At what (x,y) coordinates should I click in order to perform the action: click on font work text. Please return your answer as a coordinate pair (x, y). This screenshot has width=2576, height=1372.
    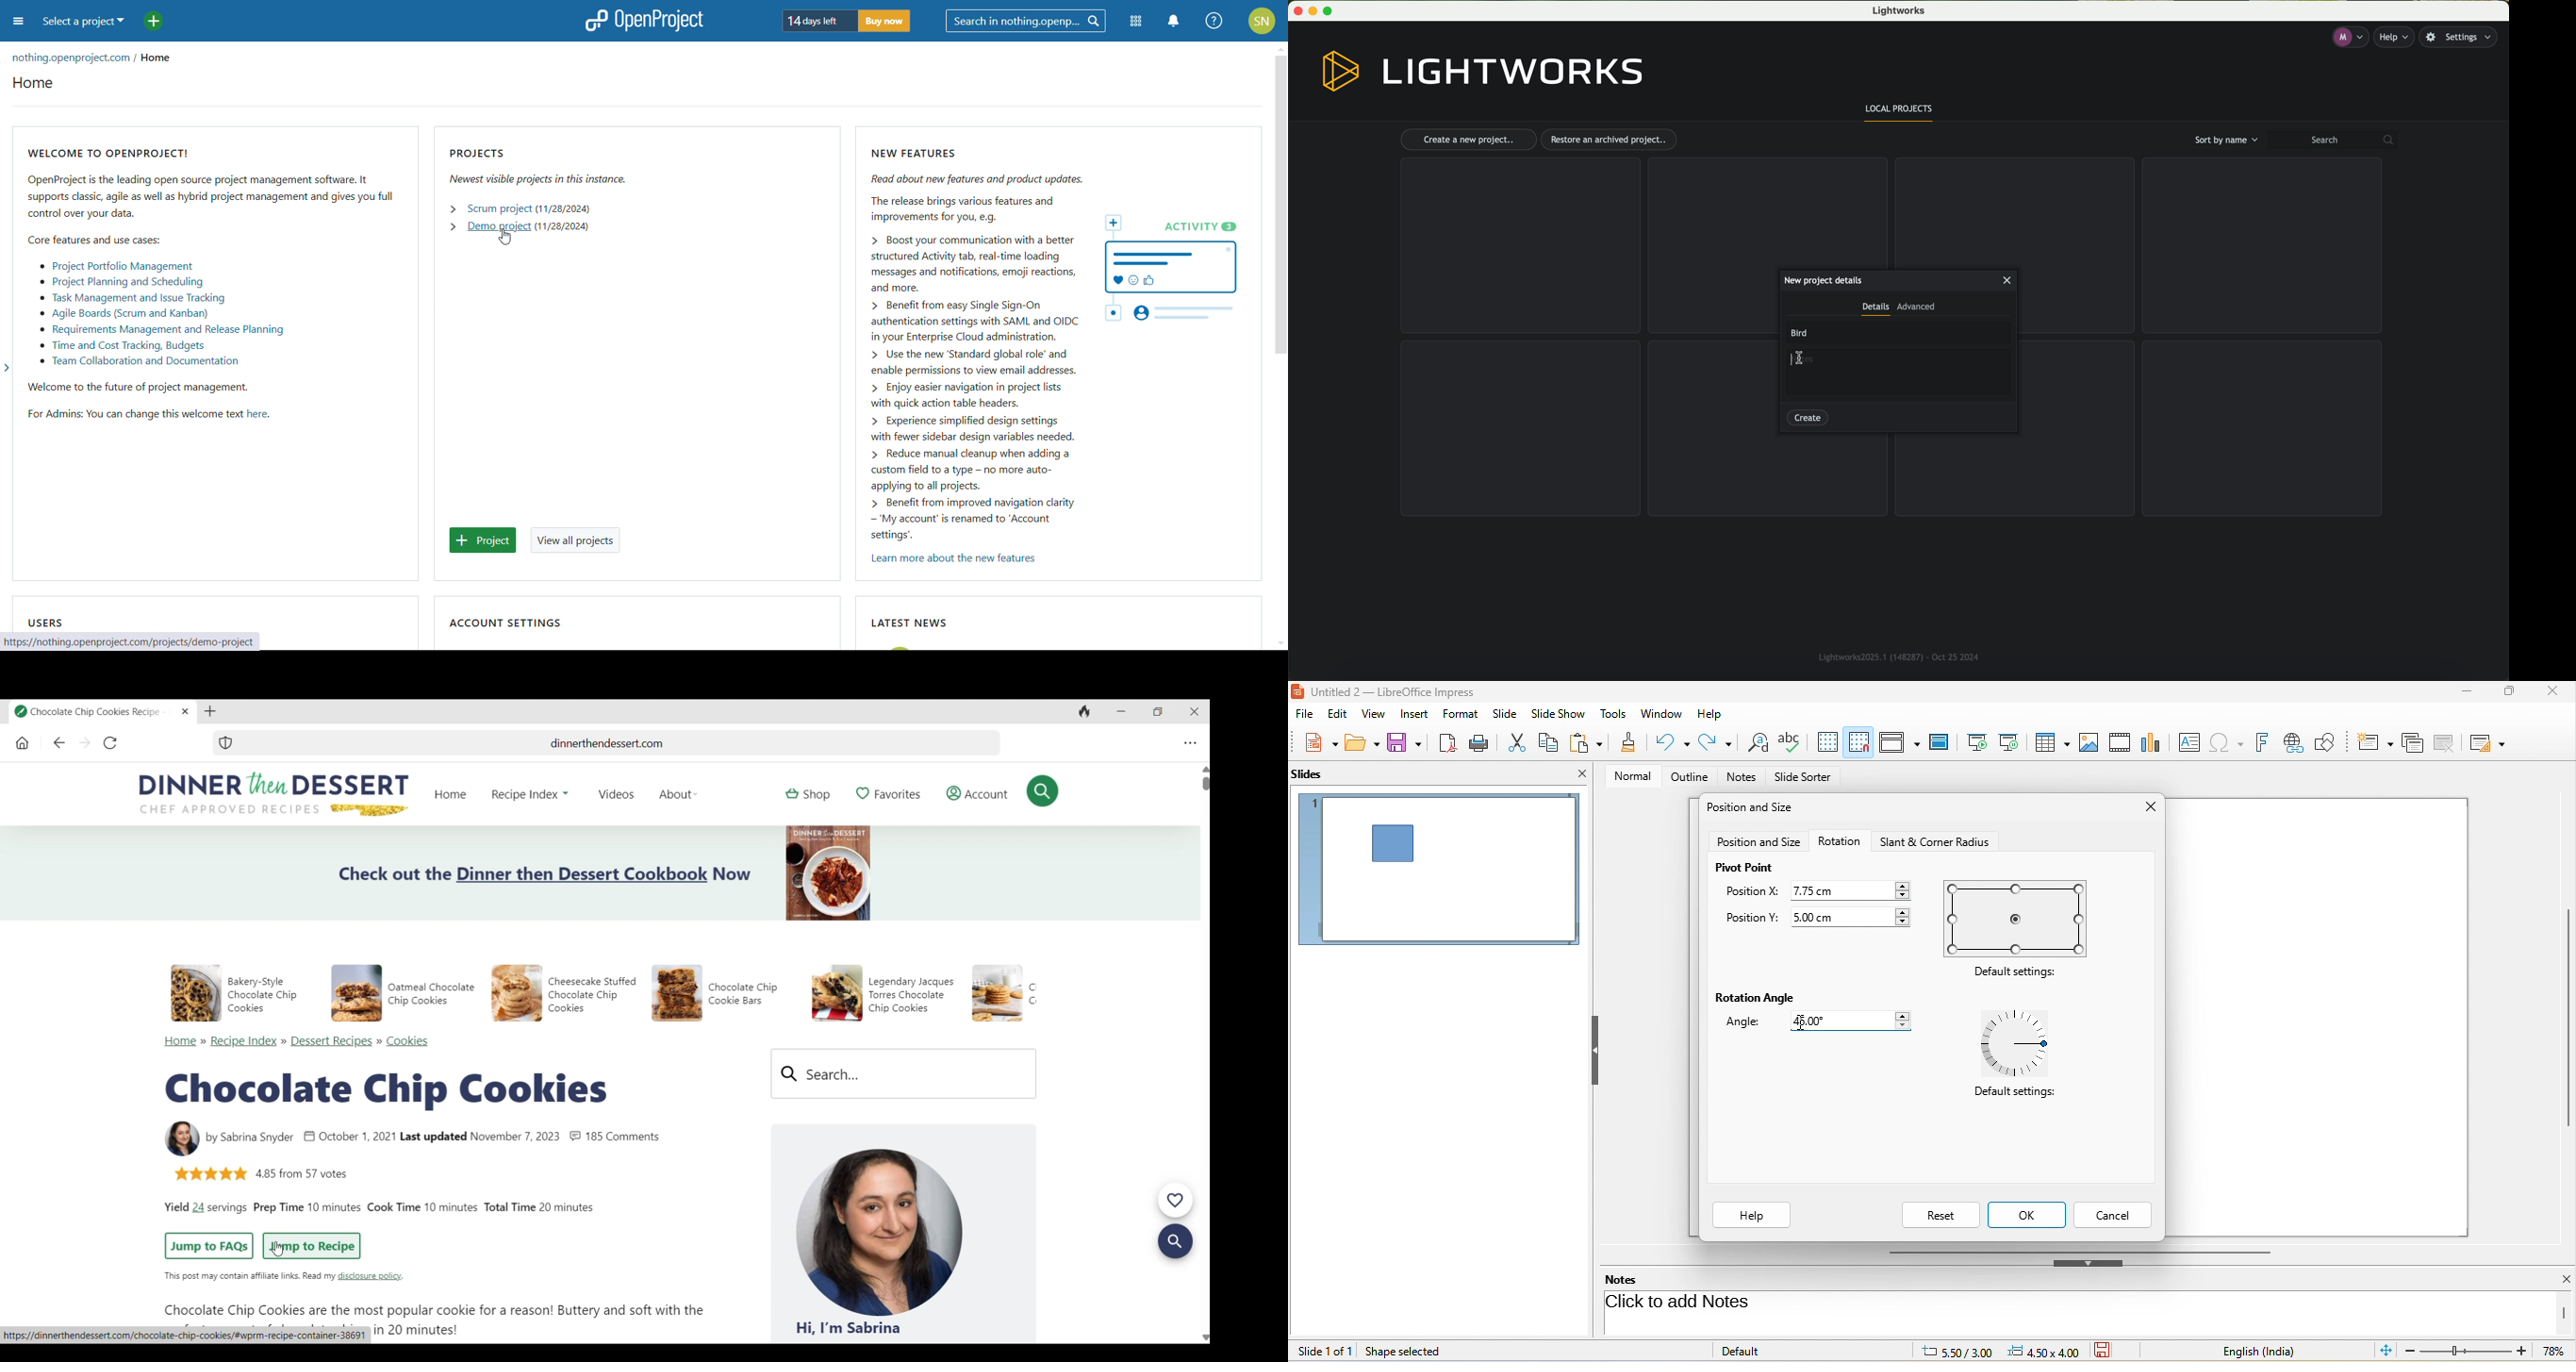
    Looking at the image, I should click on (2265, 740).